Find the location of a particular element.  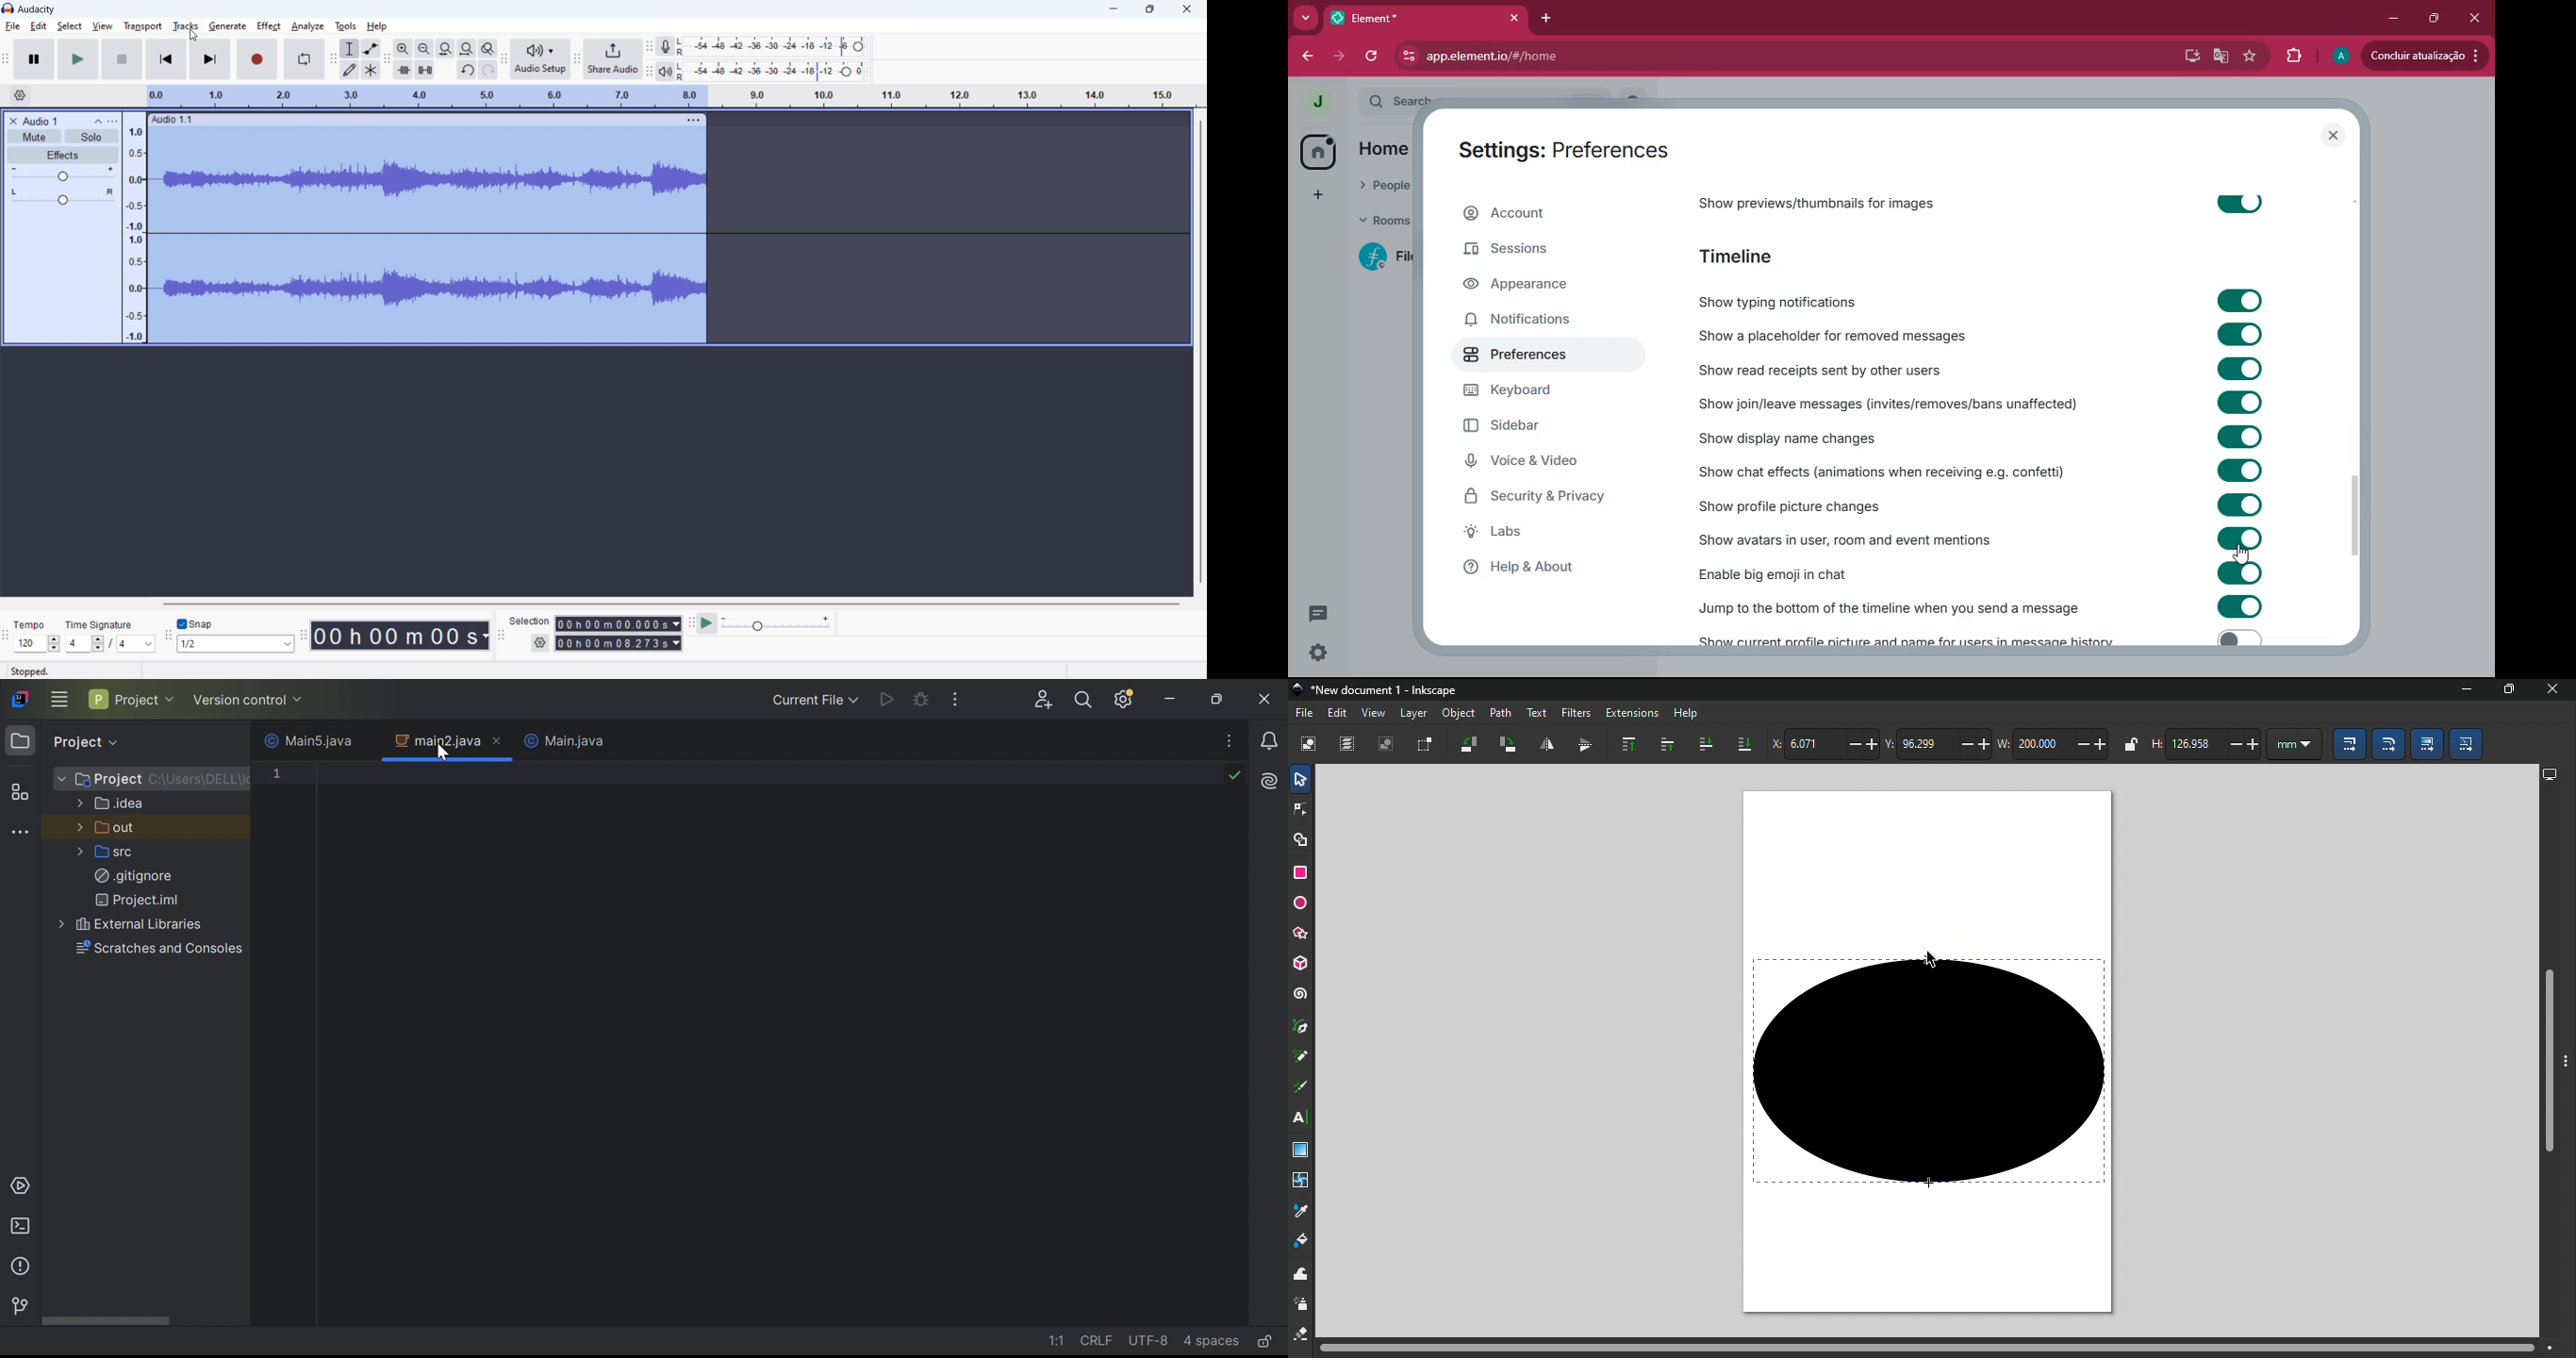

more is located at coordinates (1305, 18).